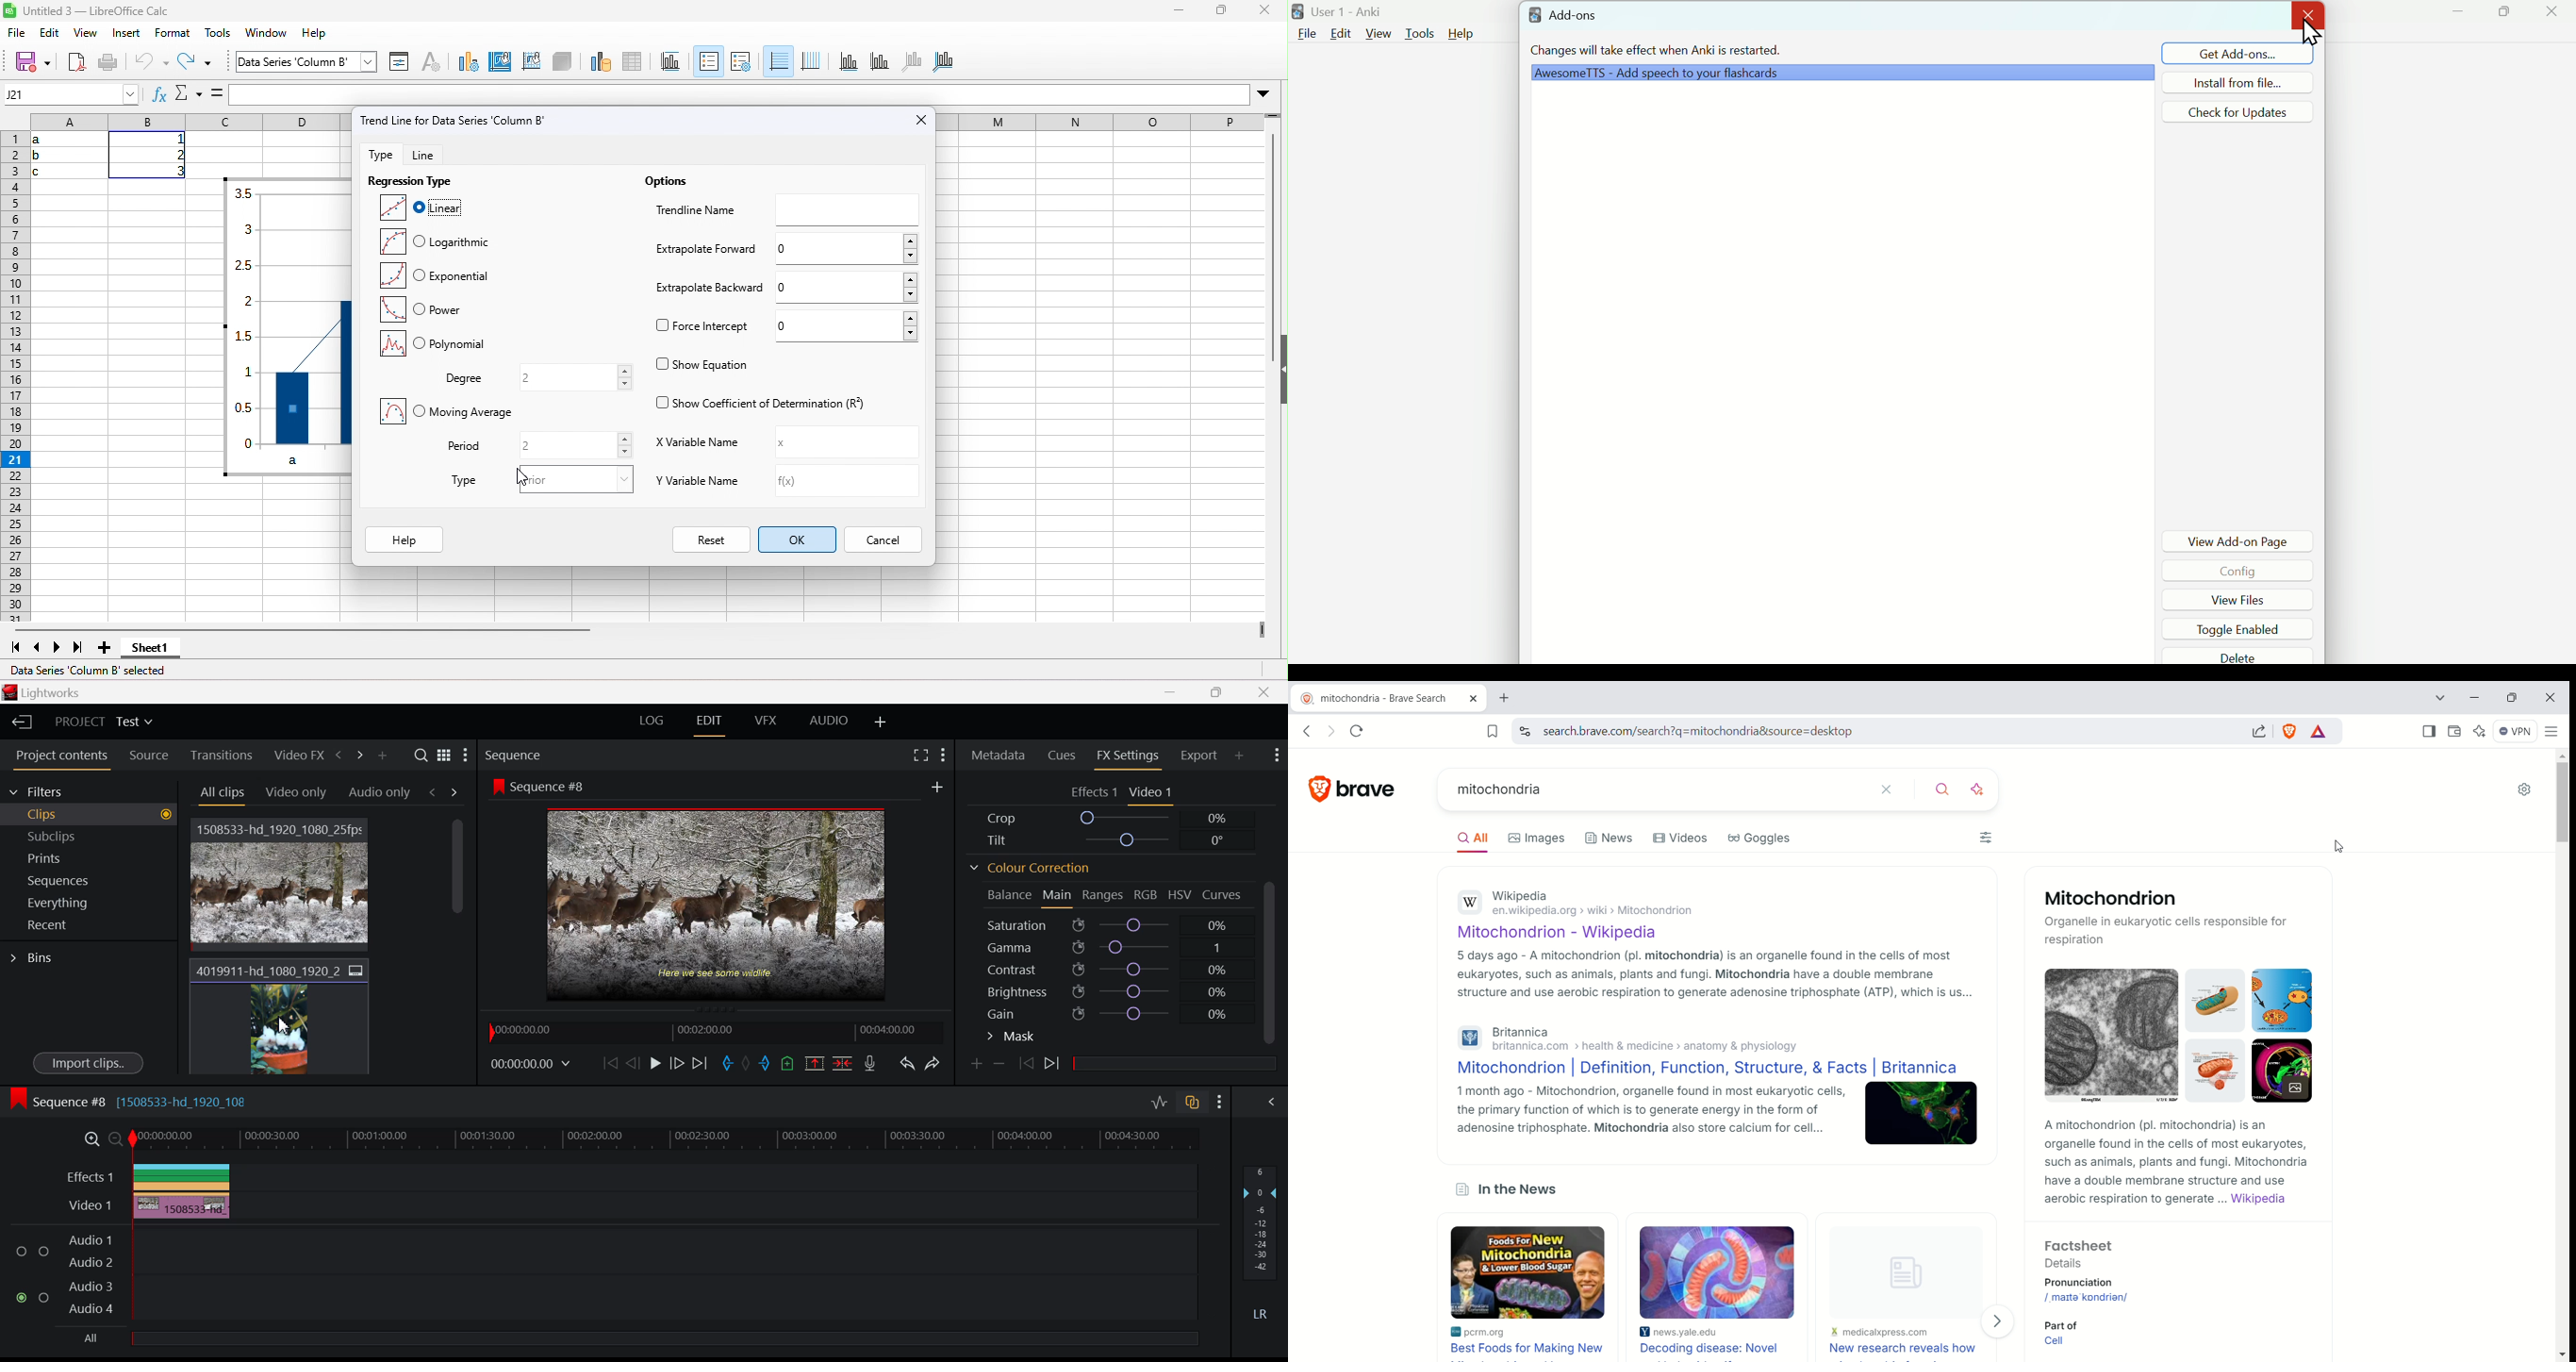 The width and height of the screenshot is (2576, 1372). Describe the element at coordinates (404, 62) in the screenshot. I see `format selection` at that location.